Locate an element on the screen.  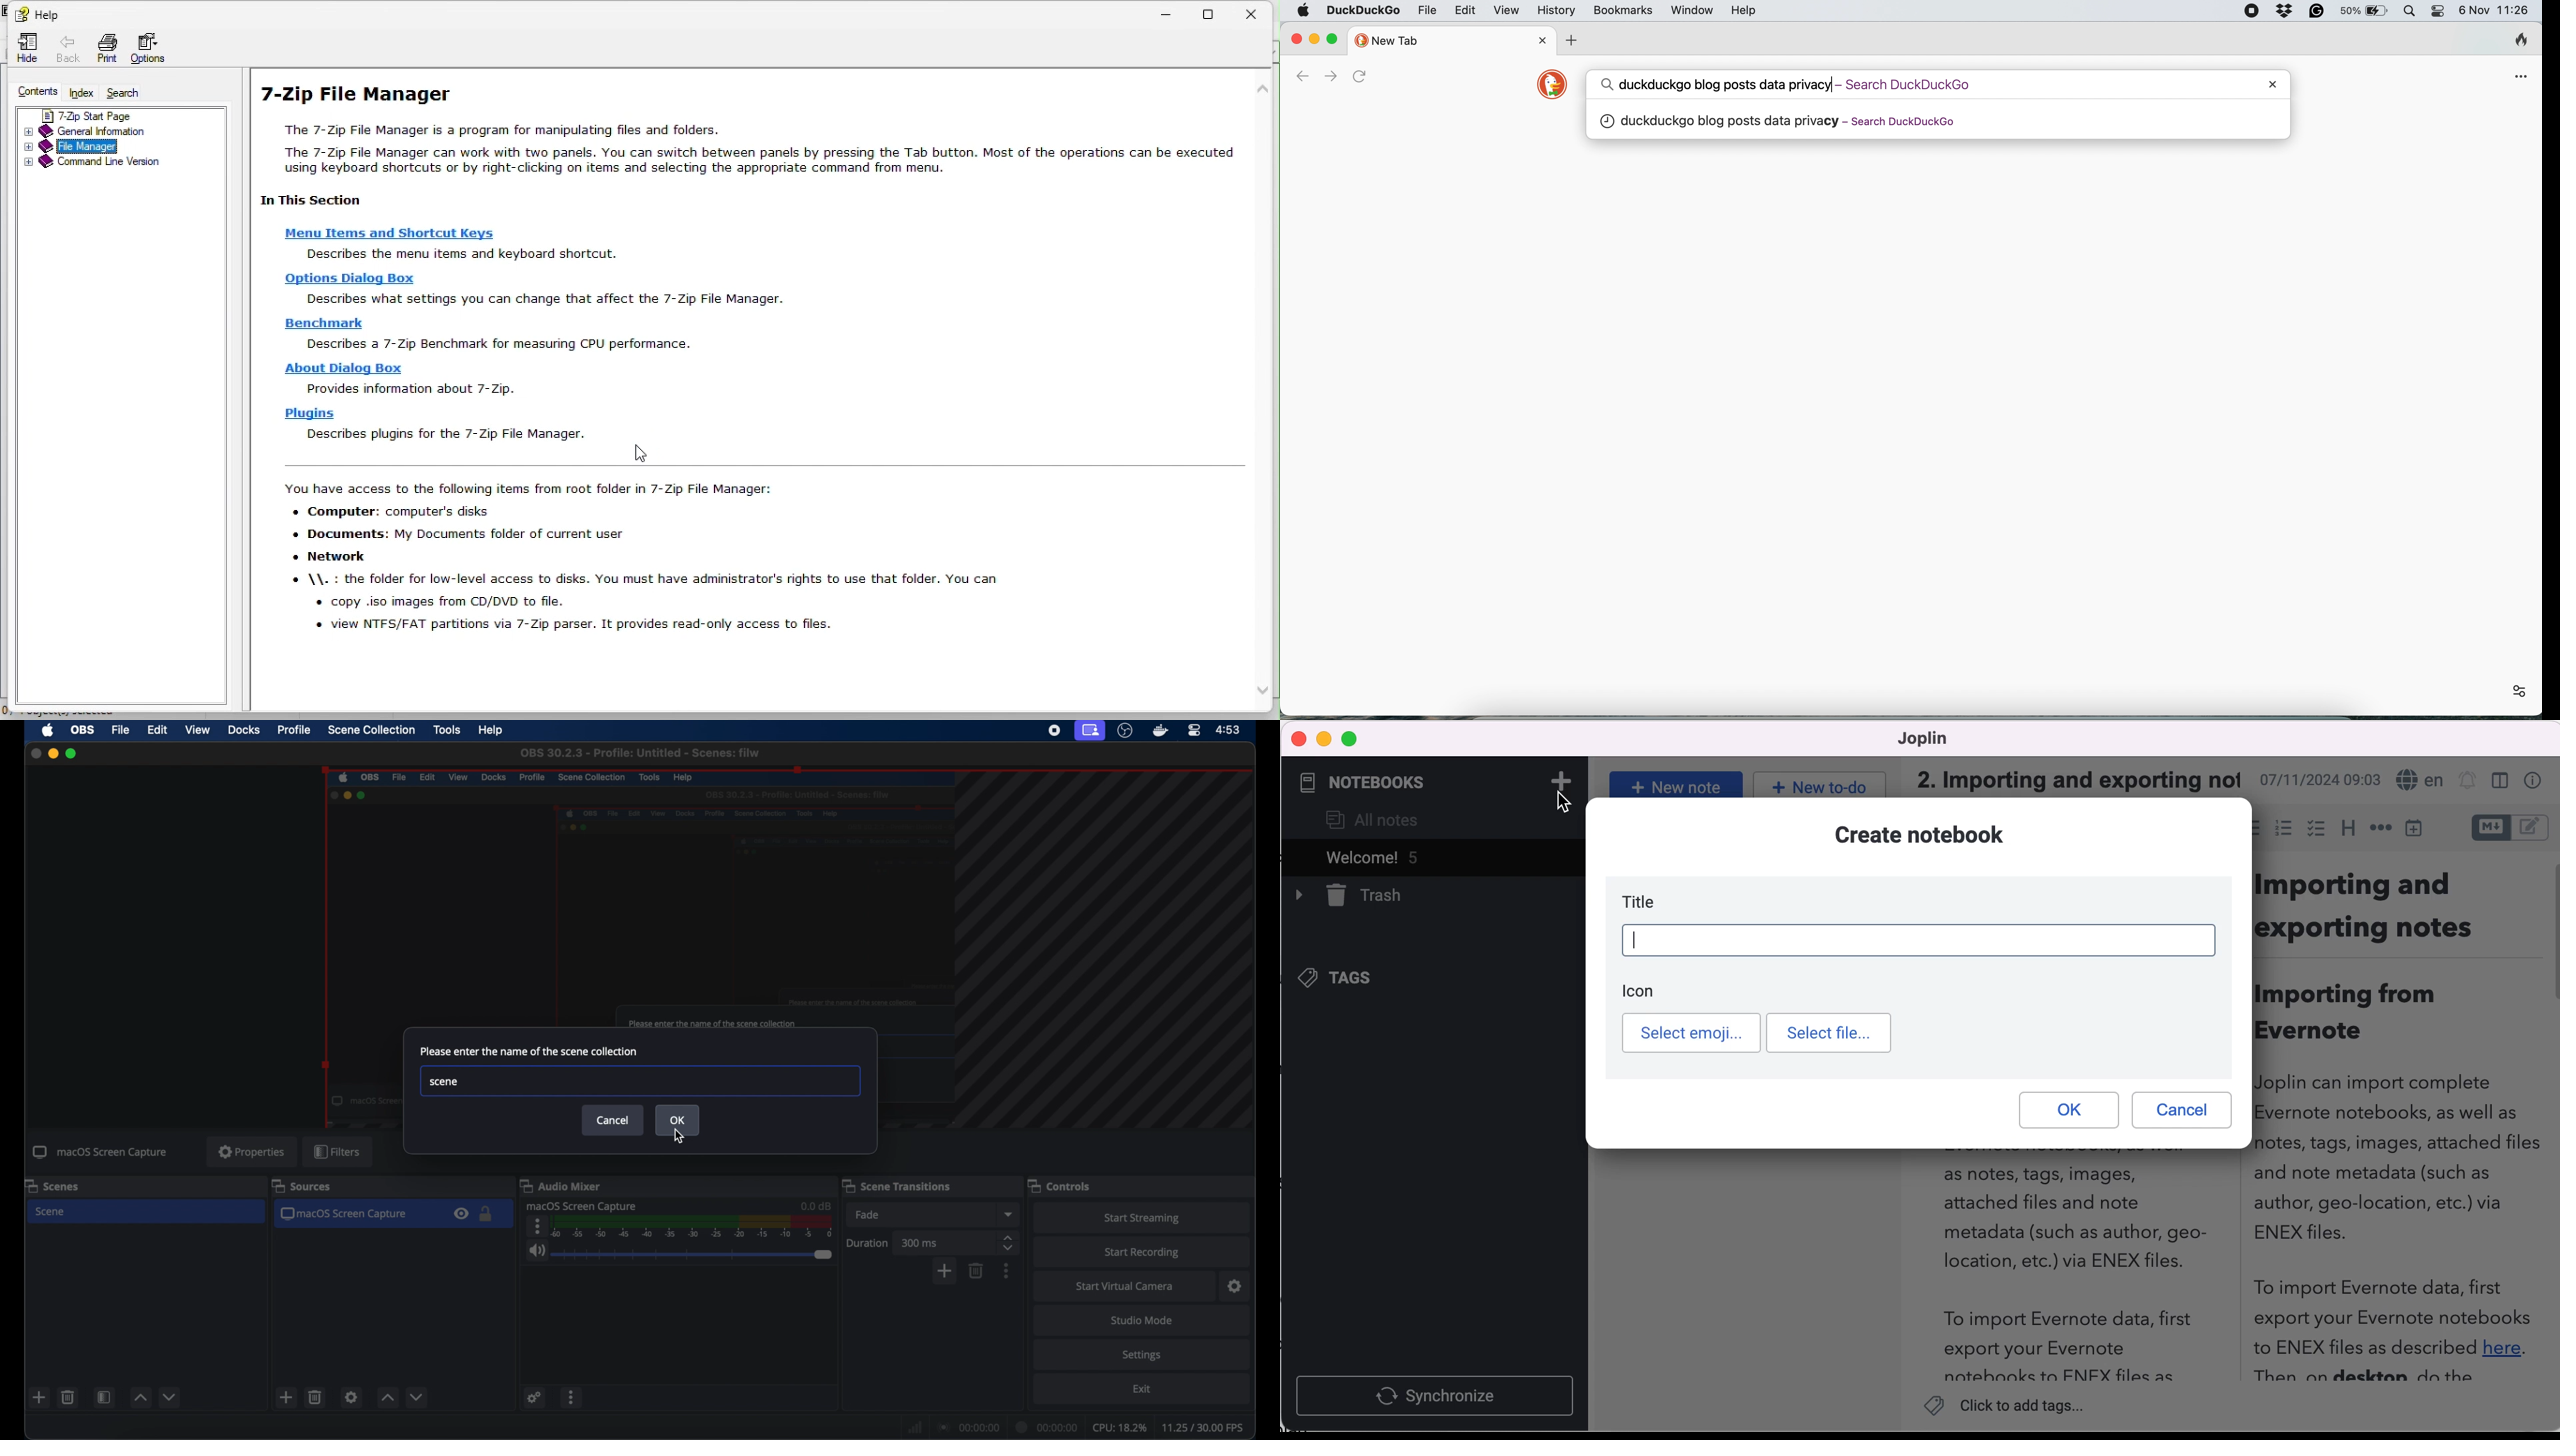
create notebook is located at coordinates (1934, 837).